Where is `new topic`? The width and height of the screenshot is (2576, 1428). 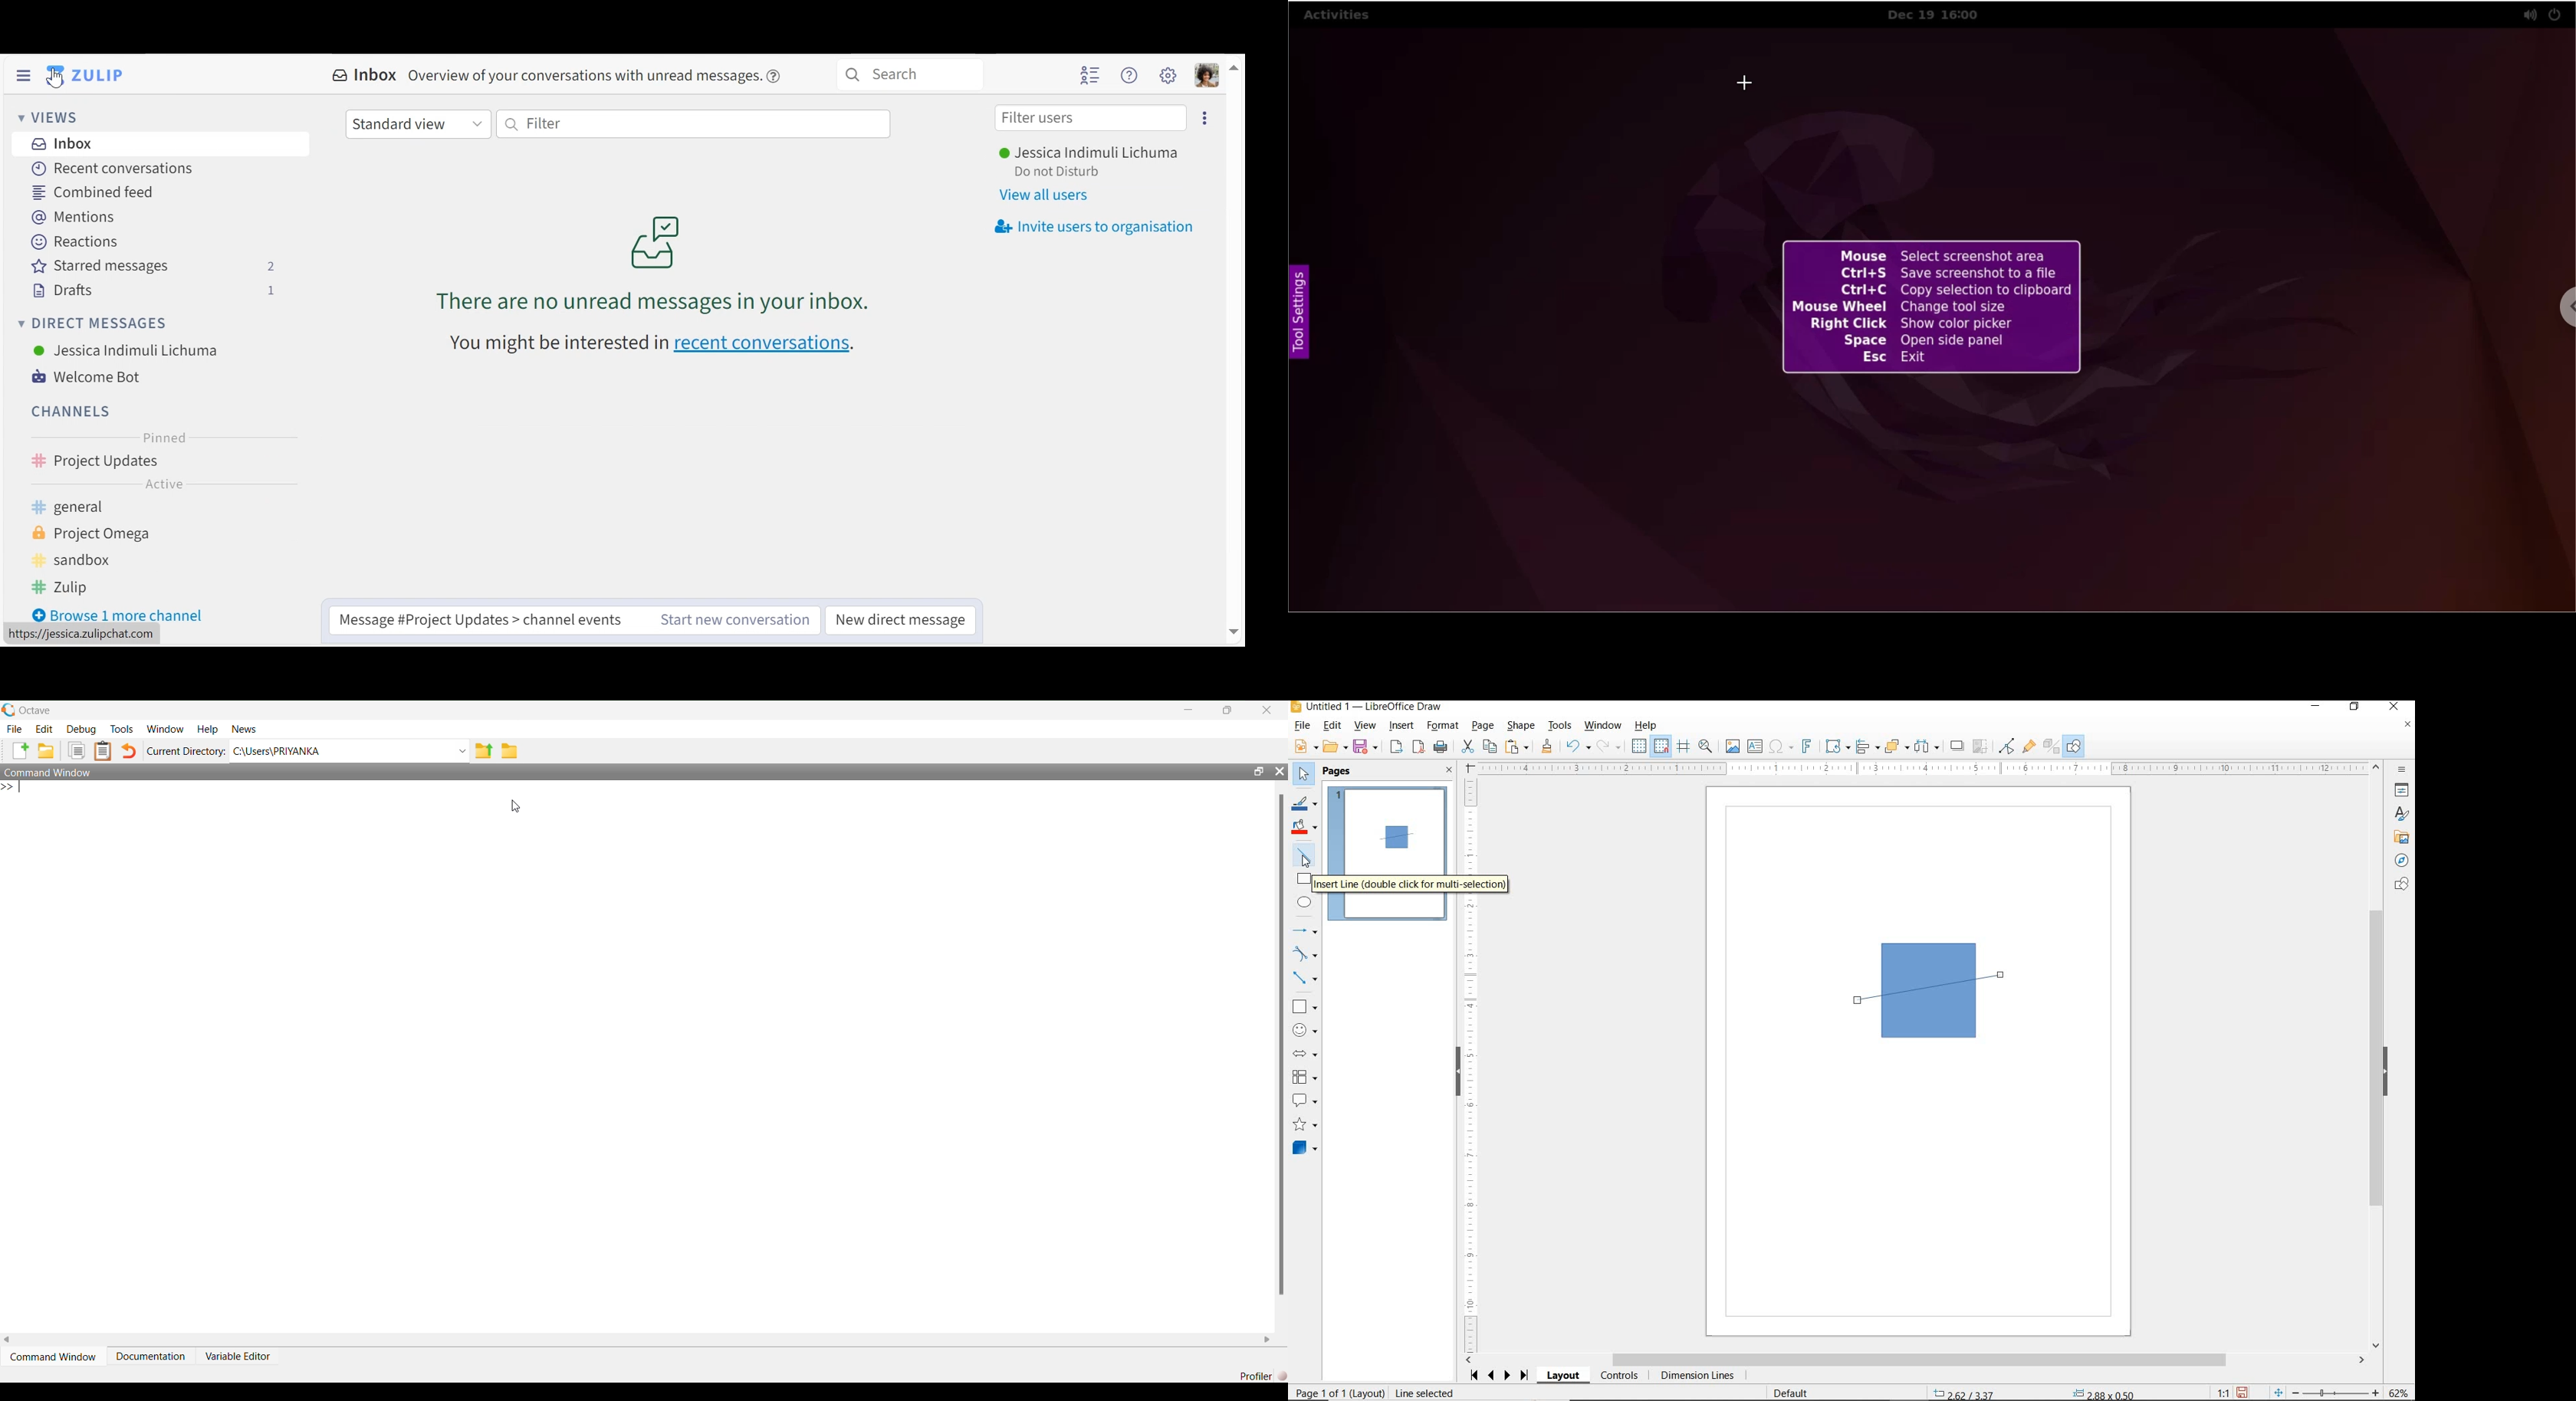
new topic is located at coordinates (270, 461).